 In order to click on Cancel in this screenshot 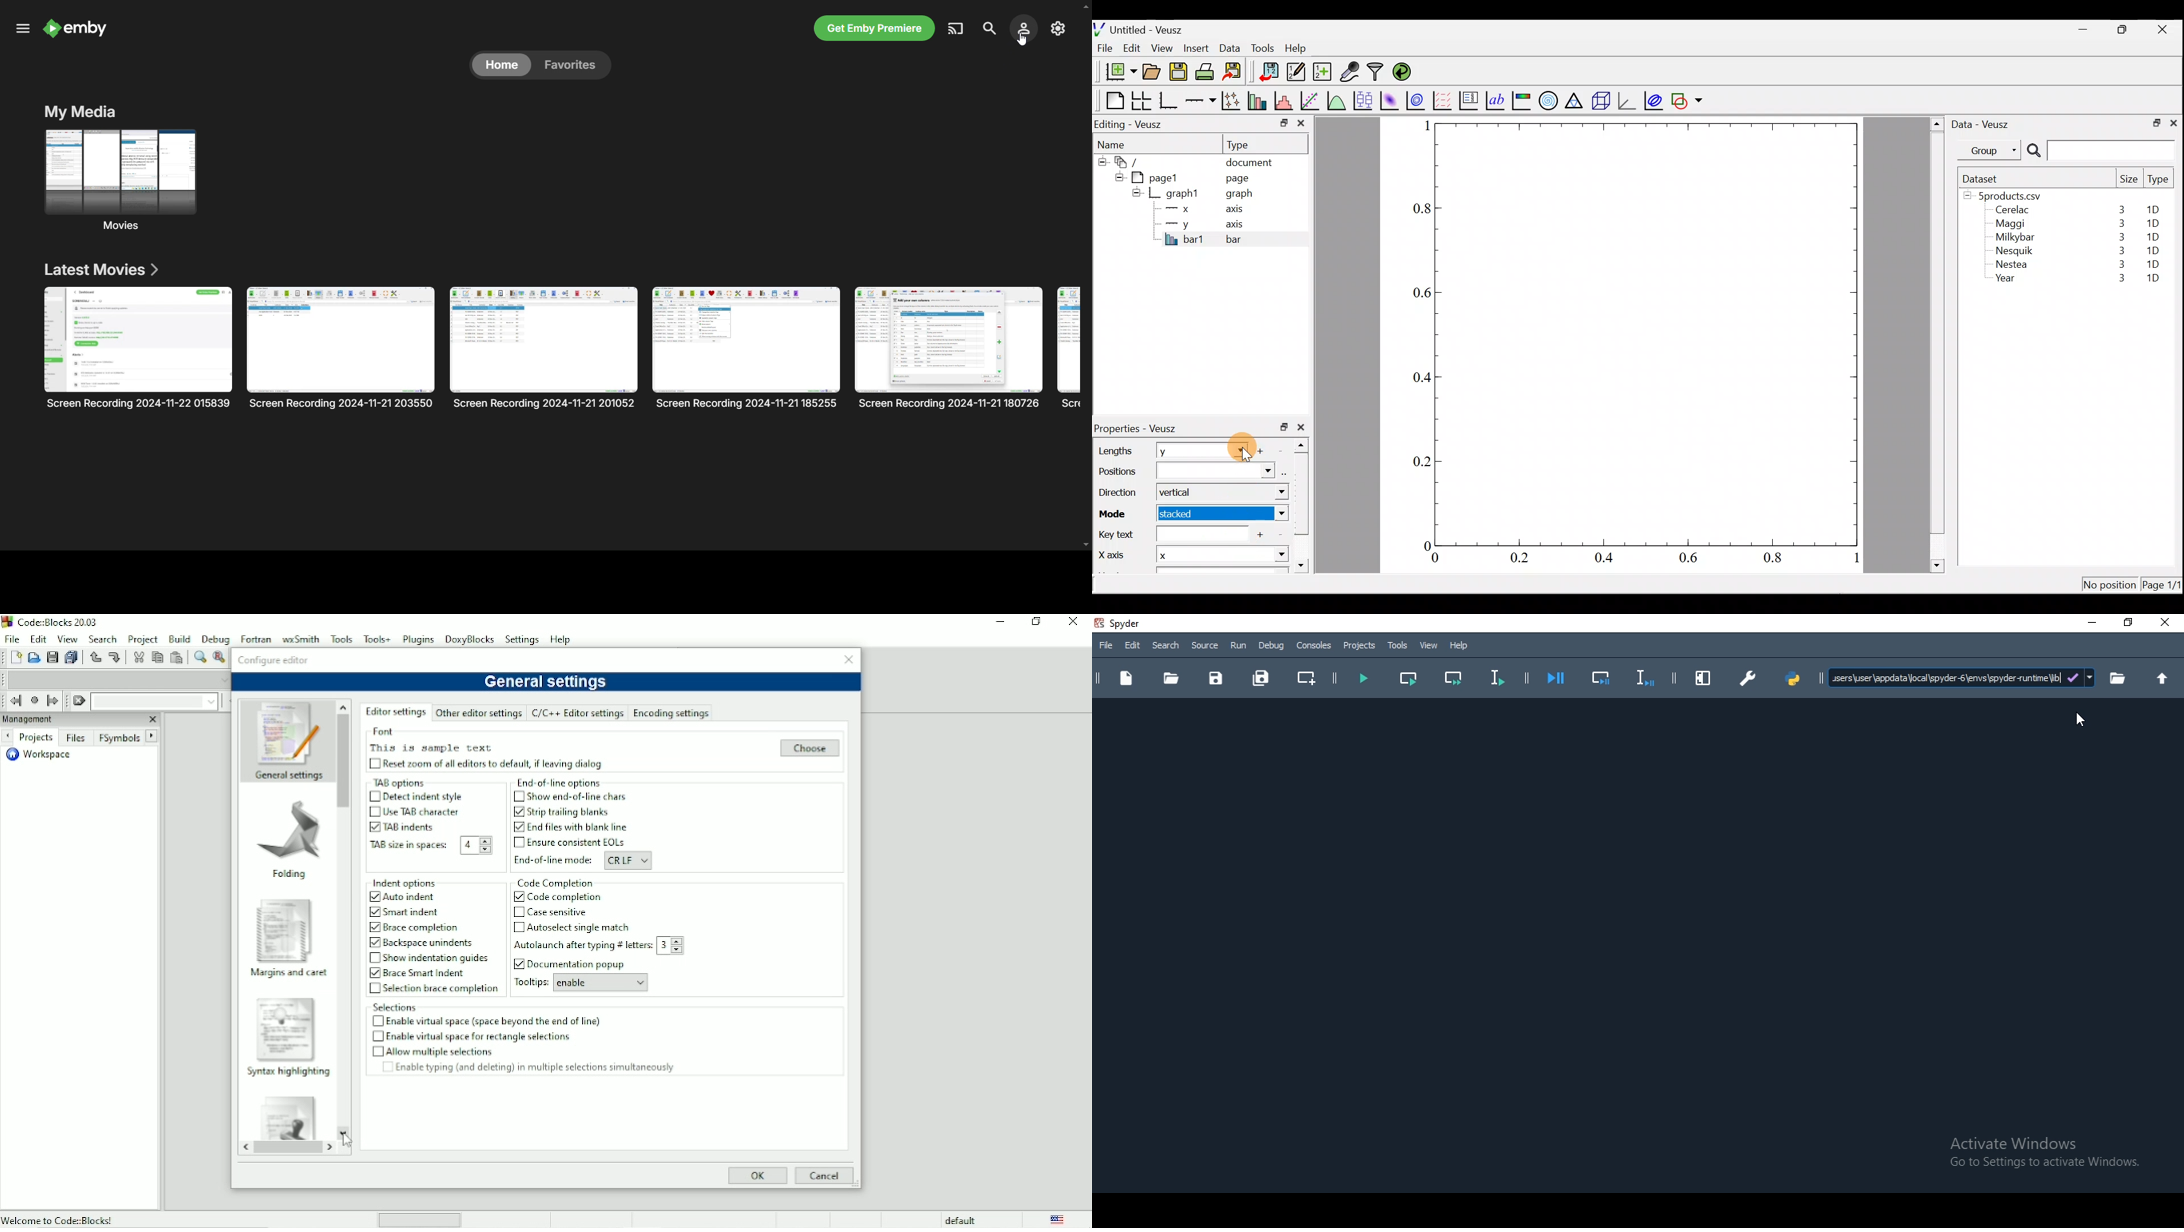, I will do `click(824, 1176)`.